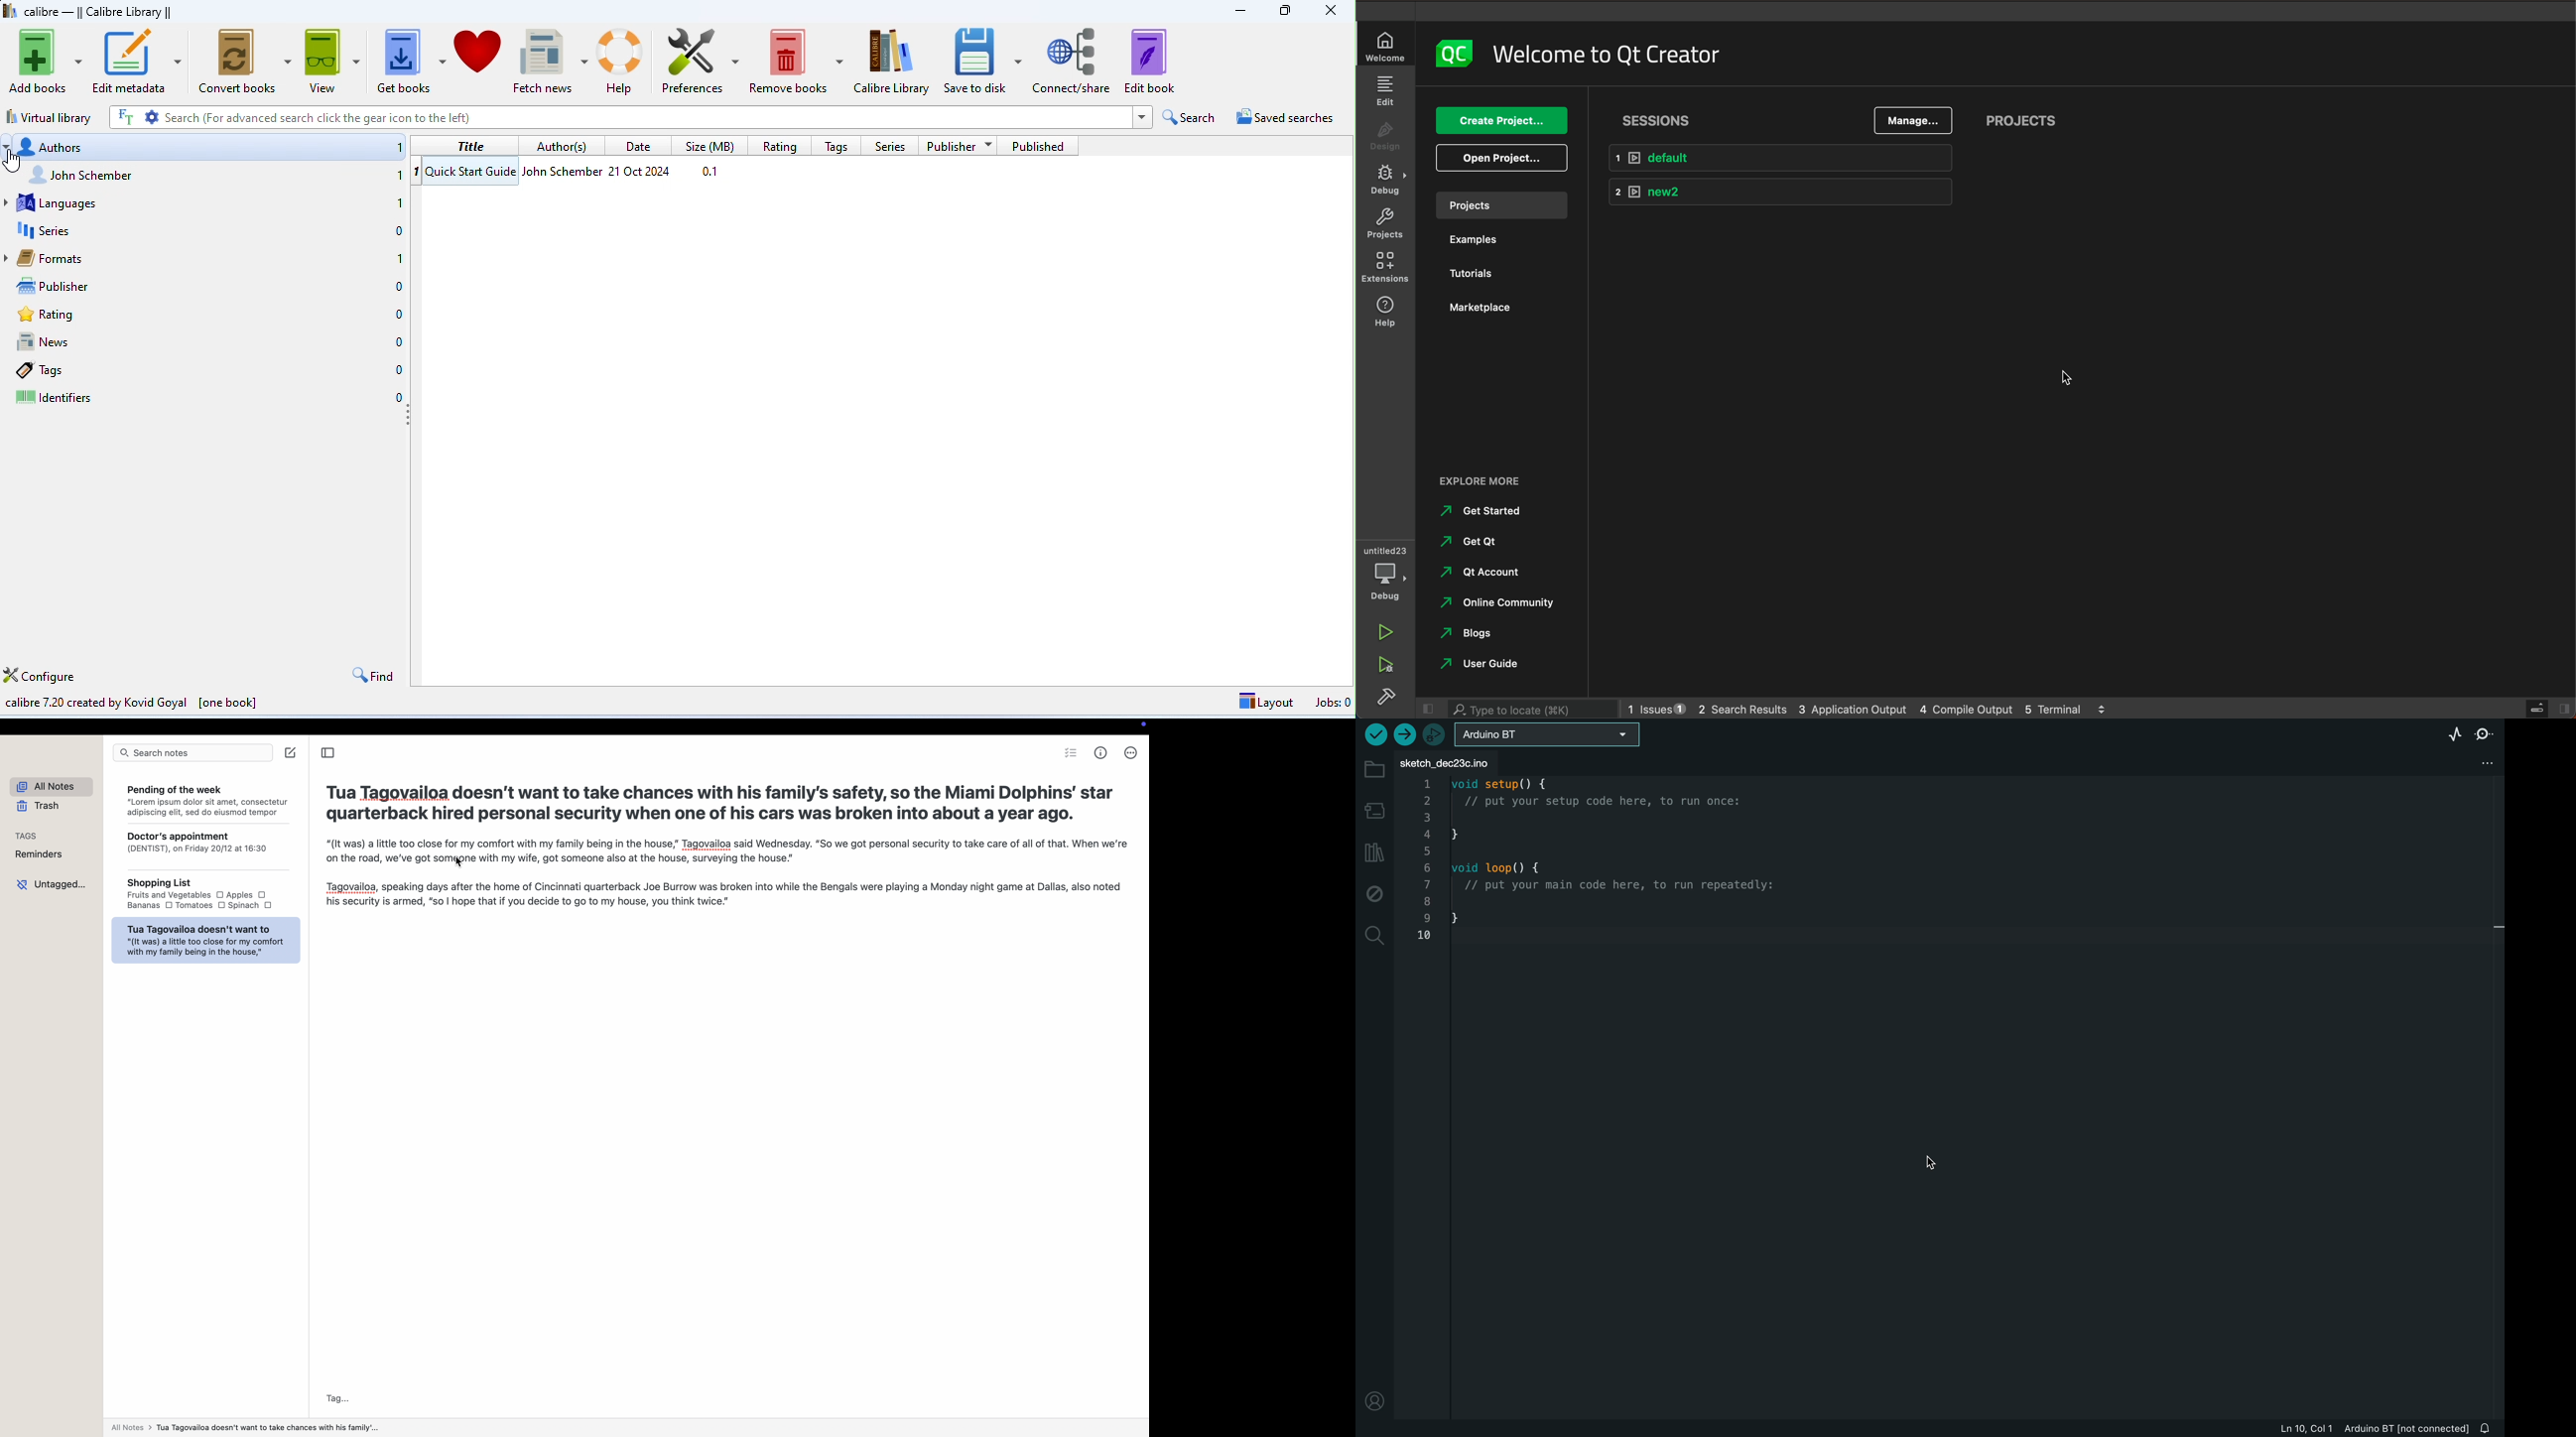  What do you see at coordinates (1102, 752) in the screenshot?
I see `metrics` at bounding box center [1102, 752].